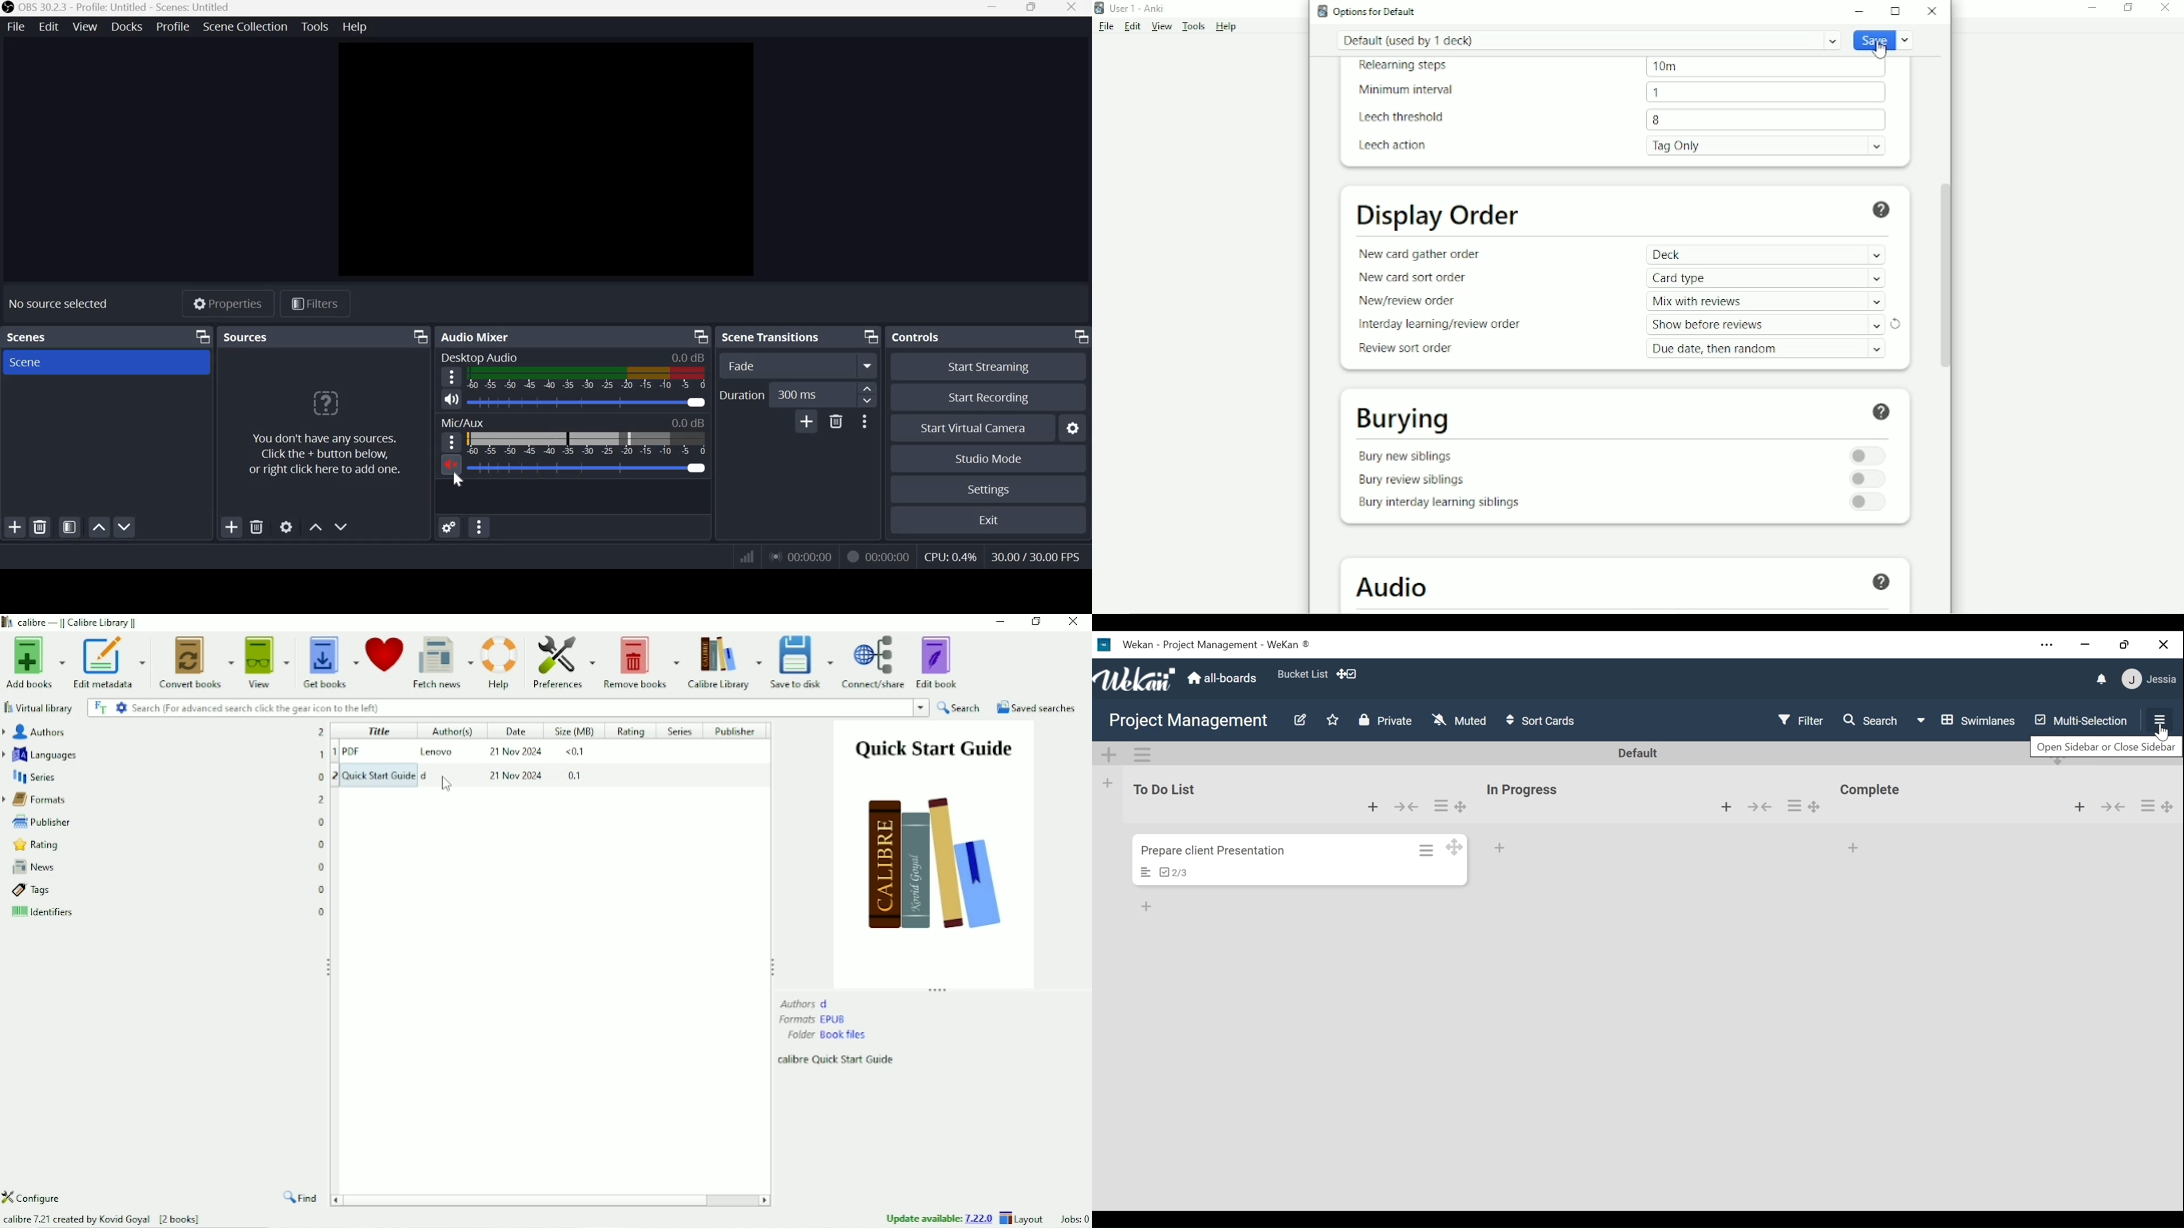 Image resolution: width=2184 pixels, height=1232 pixels. Describe the element at coordinates (29, 336) in the screenshot. I see `Scenes` at that location.